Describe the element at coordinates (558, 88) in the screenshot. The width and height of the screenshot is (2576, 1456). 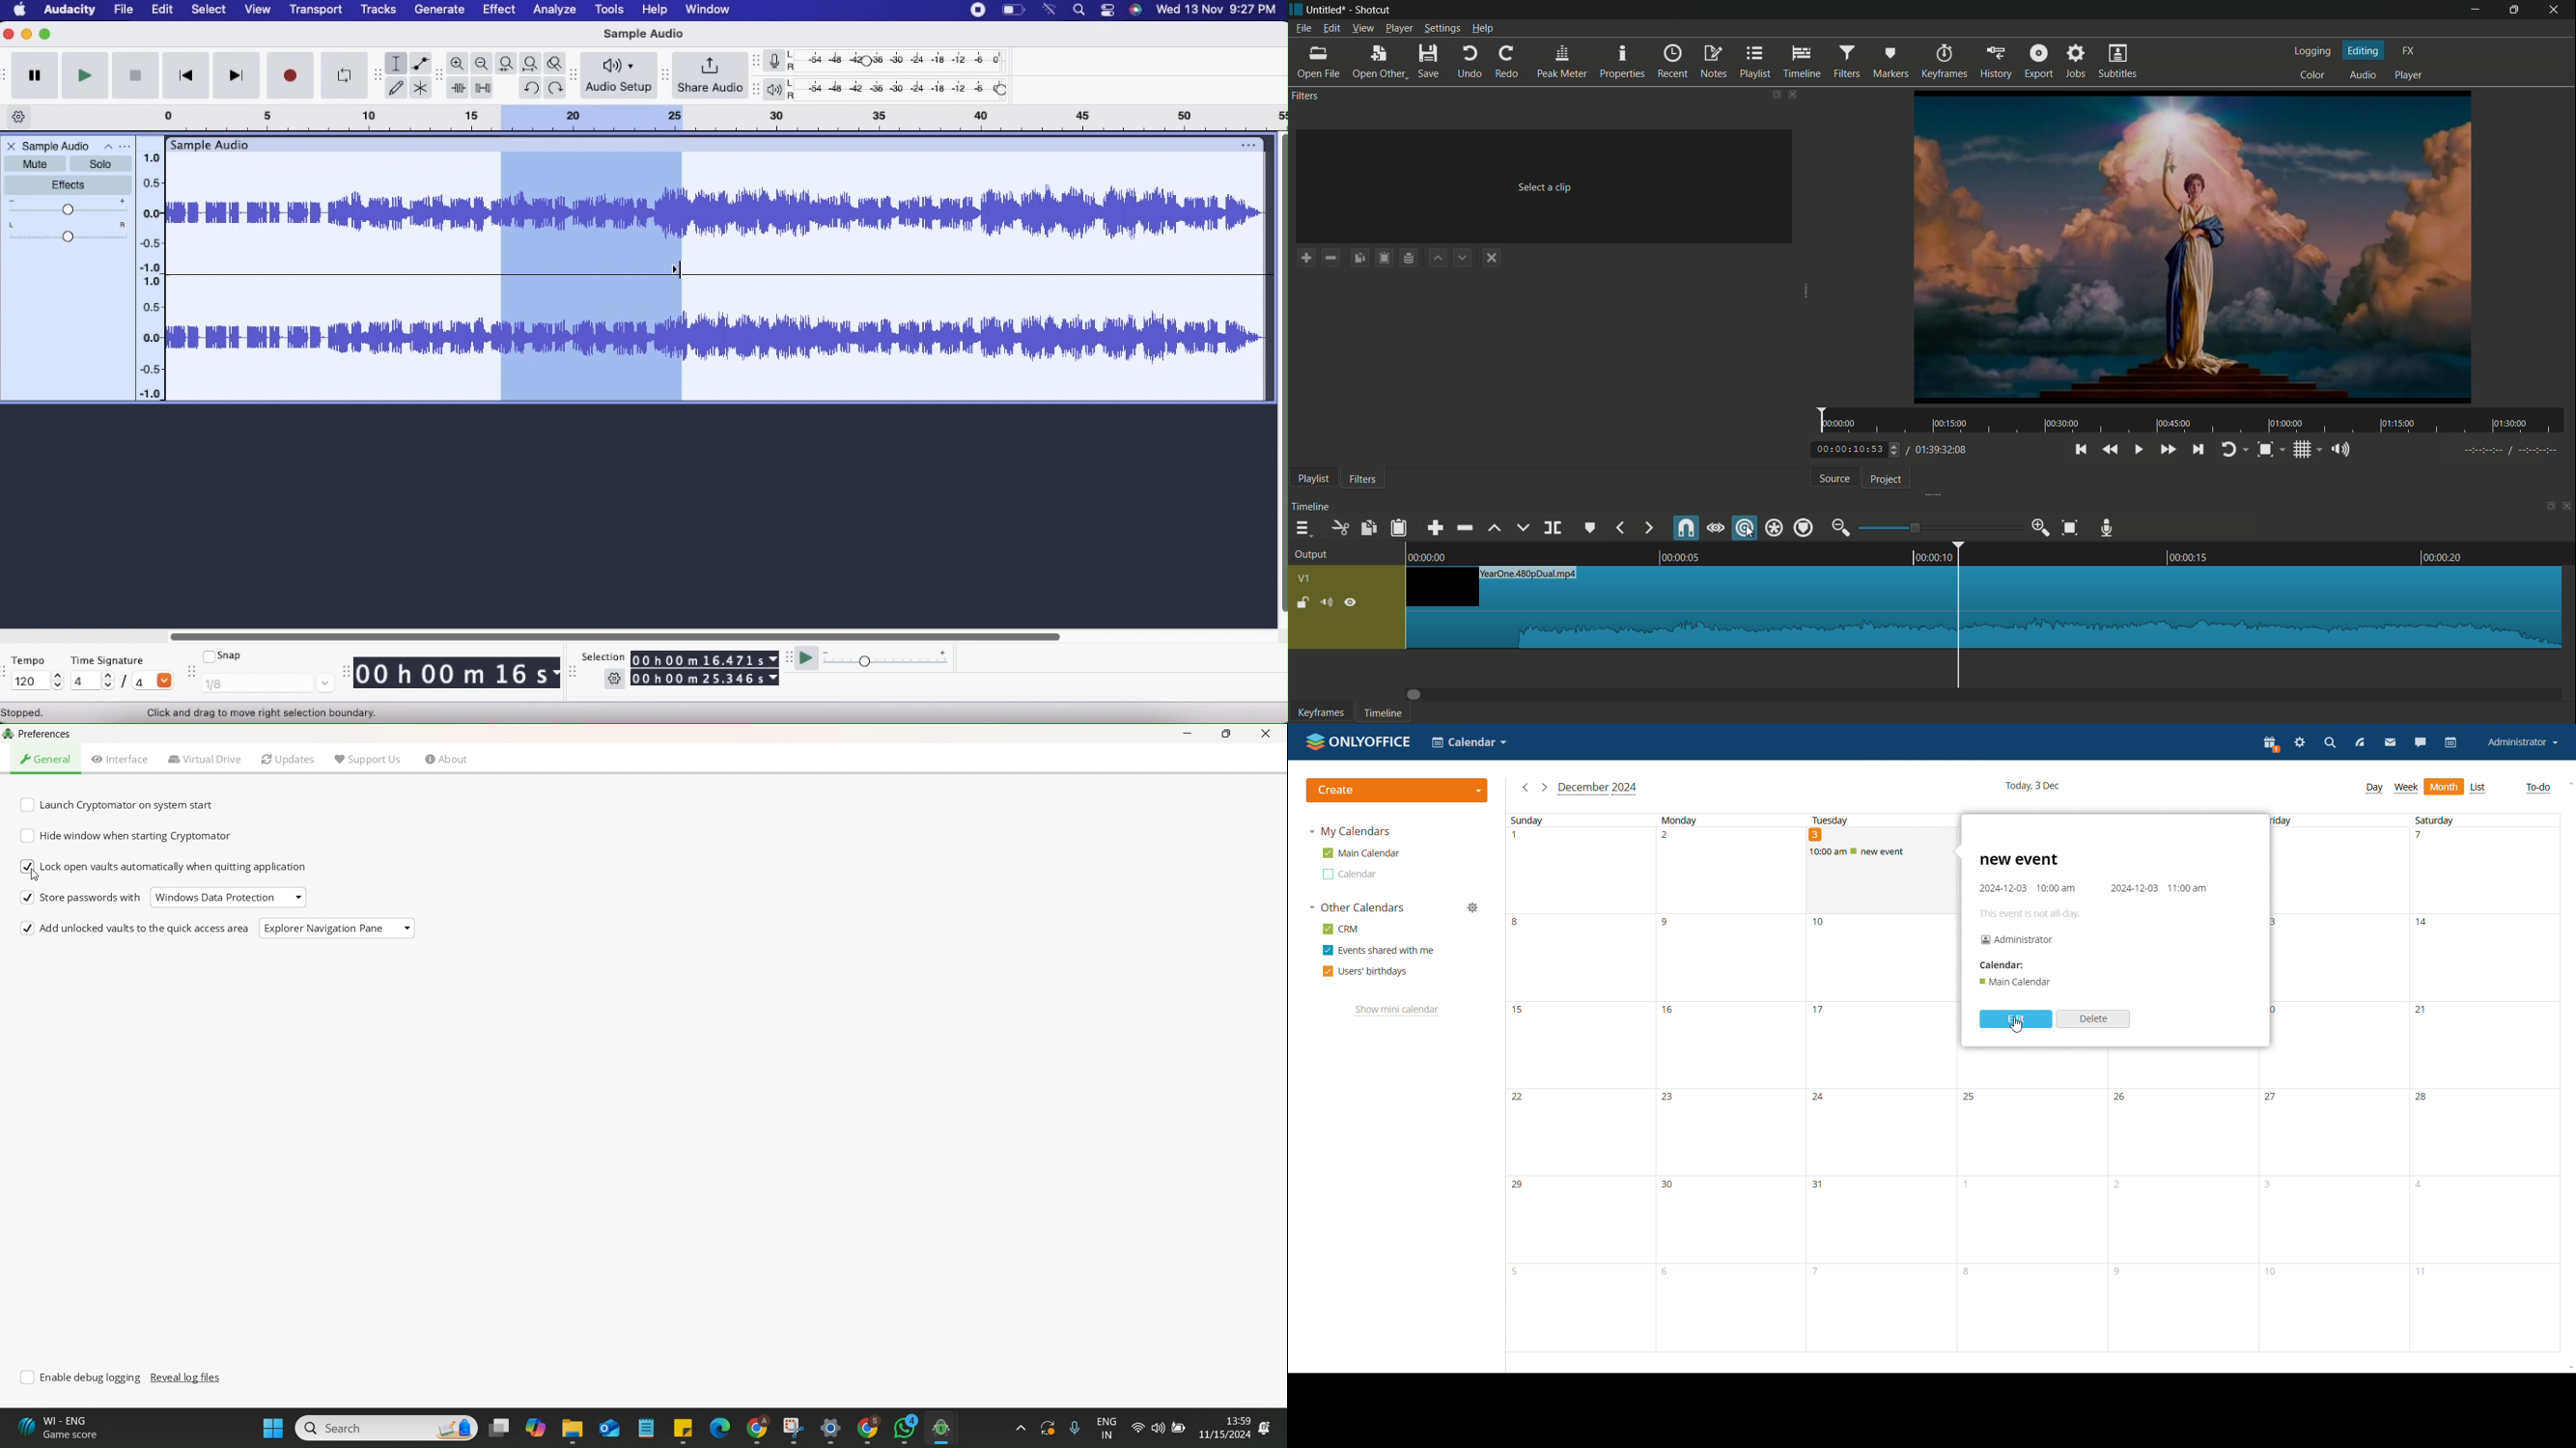
I see `Redo` at that location.